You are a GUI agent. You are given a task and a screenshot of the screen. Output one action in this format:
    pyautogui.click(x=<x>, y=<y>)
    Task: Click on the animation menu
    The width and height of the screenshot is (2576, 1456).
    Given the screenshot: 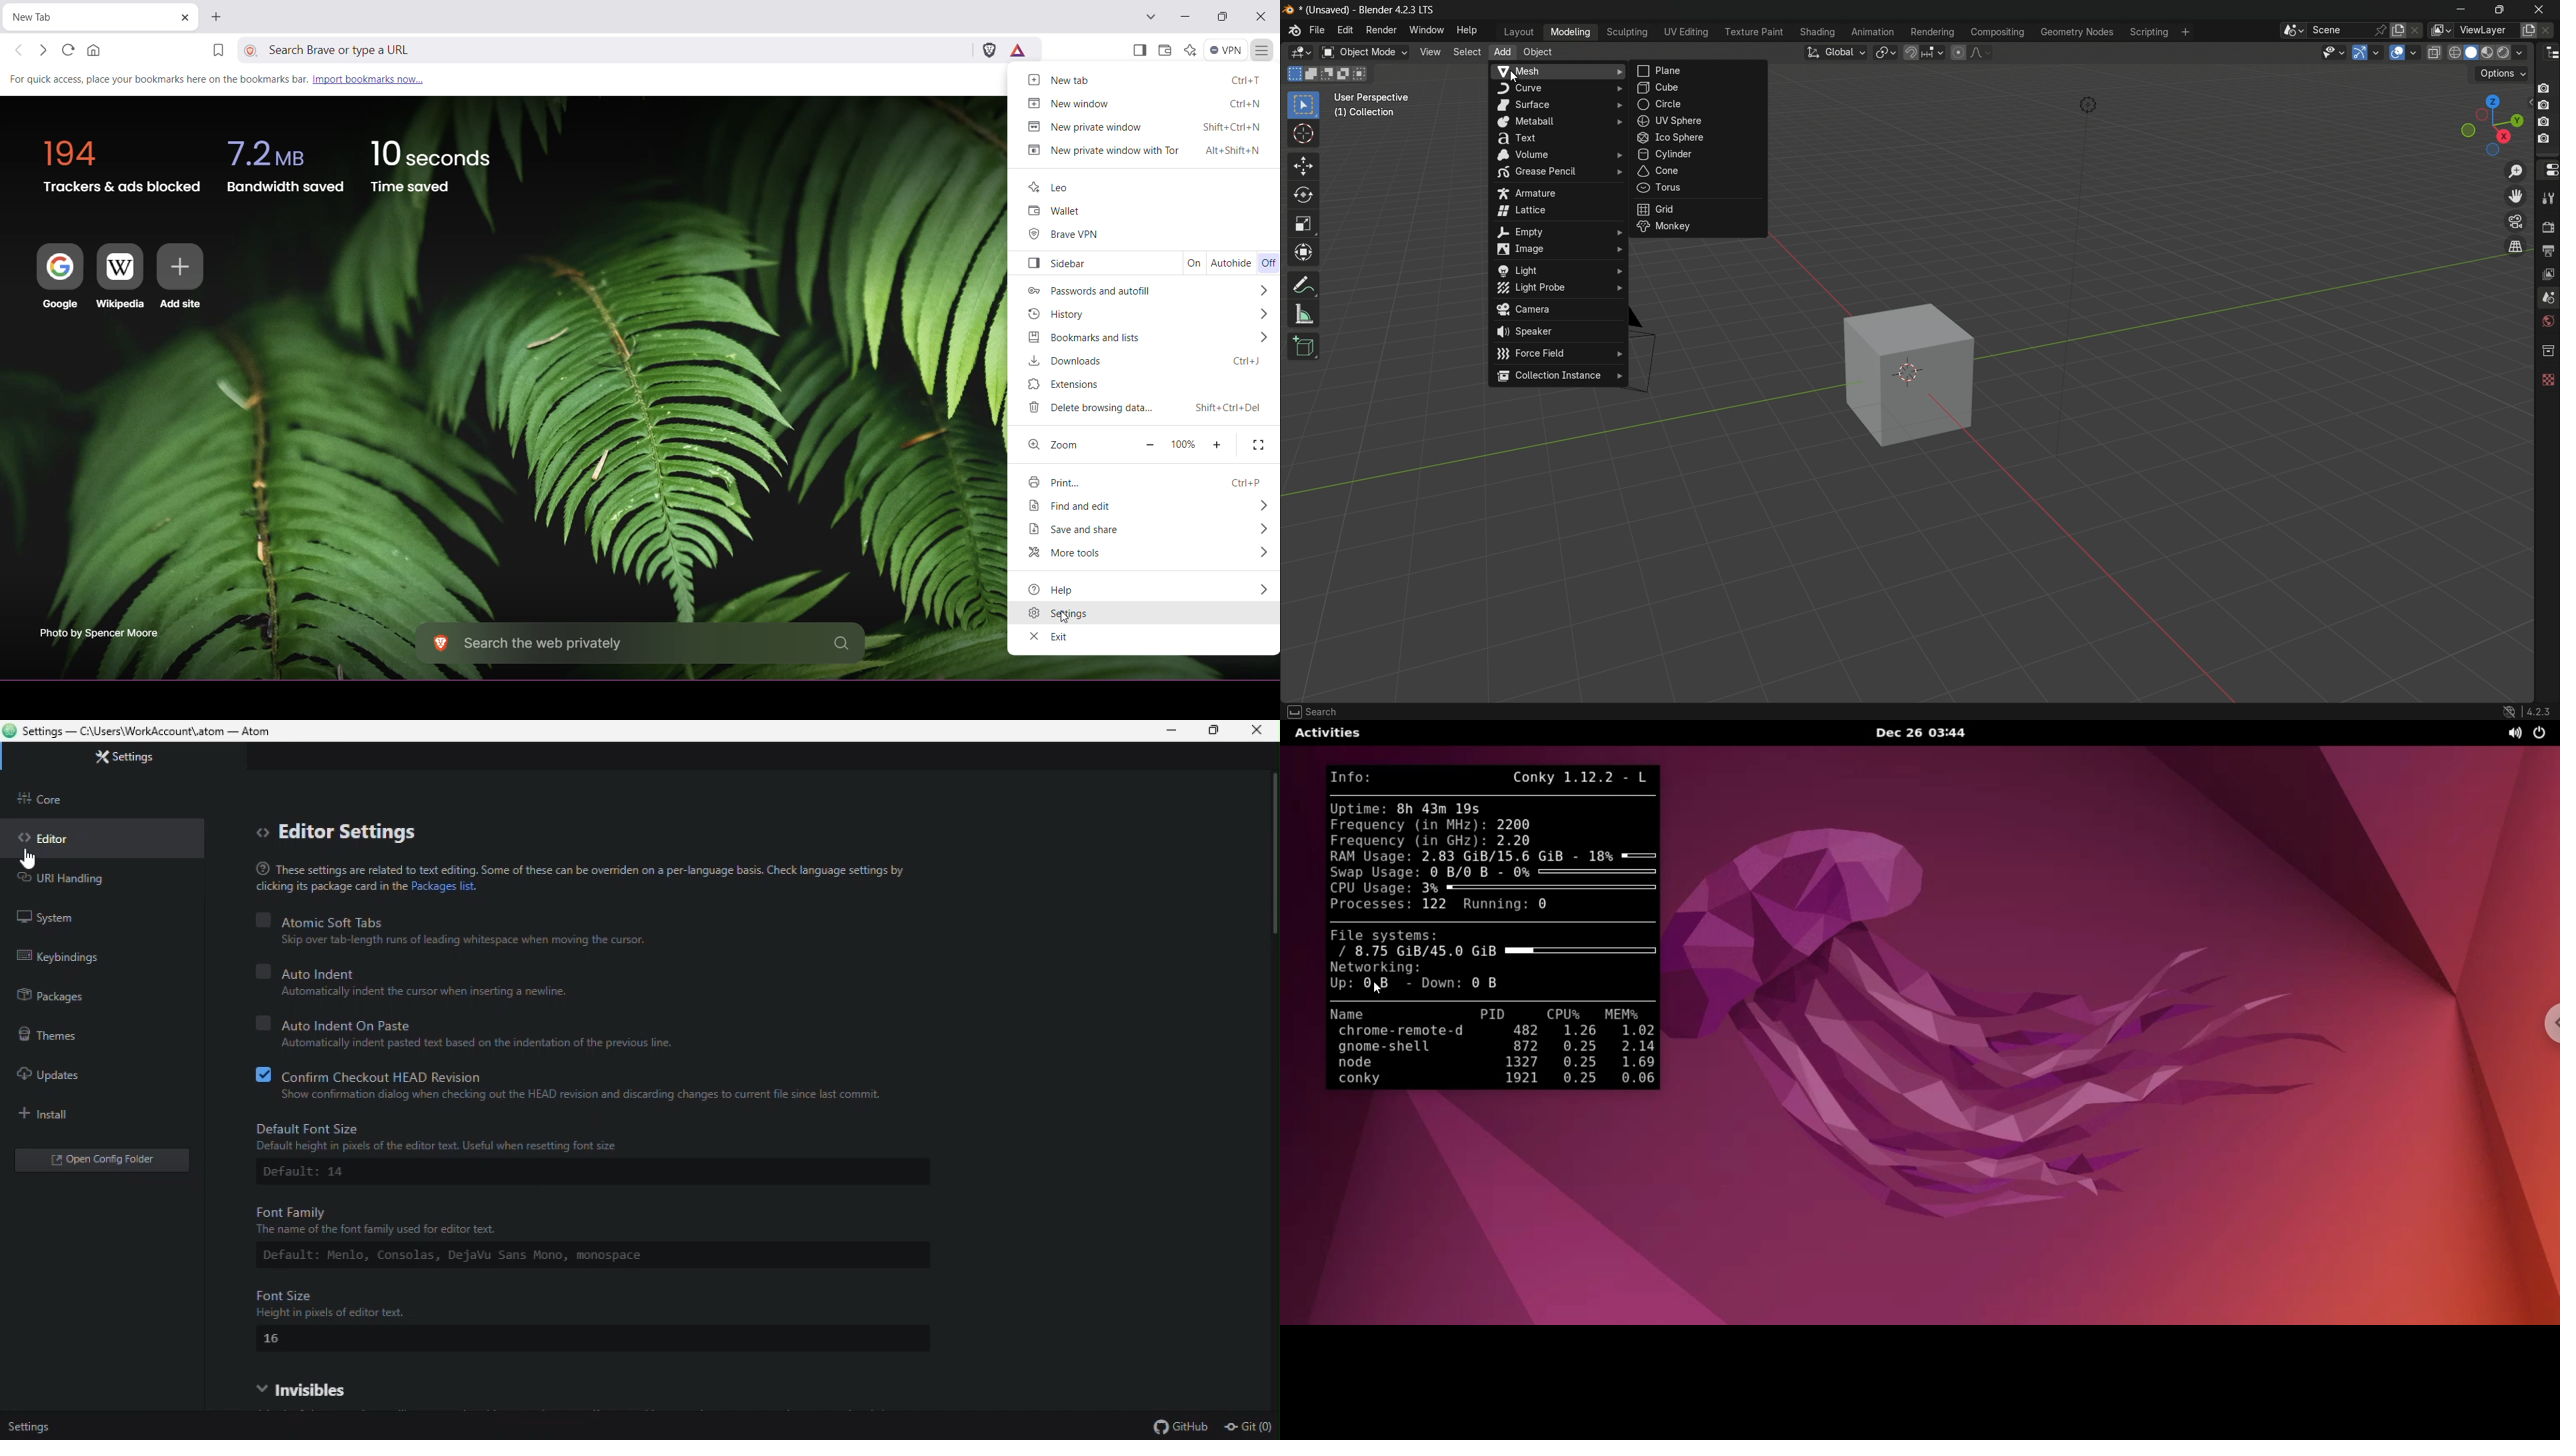 What is the action you would take?
    pyautogui.click(x=1875, y=31)
    